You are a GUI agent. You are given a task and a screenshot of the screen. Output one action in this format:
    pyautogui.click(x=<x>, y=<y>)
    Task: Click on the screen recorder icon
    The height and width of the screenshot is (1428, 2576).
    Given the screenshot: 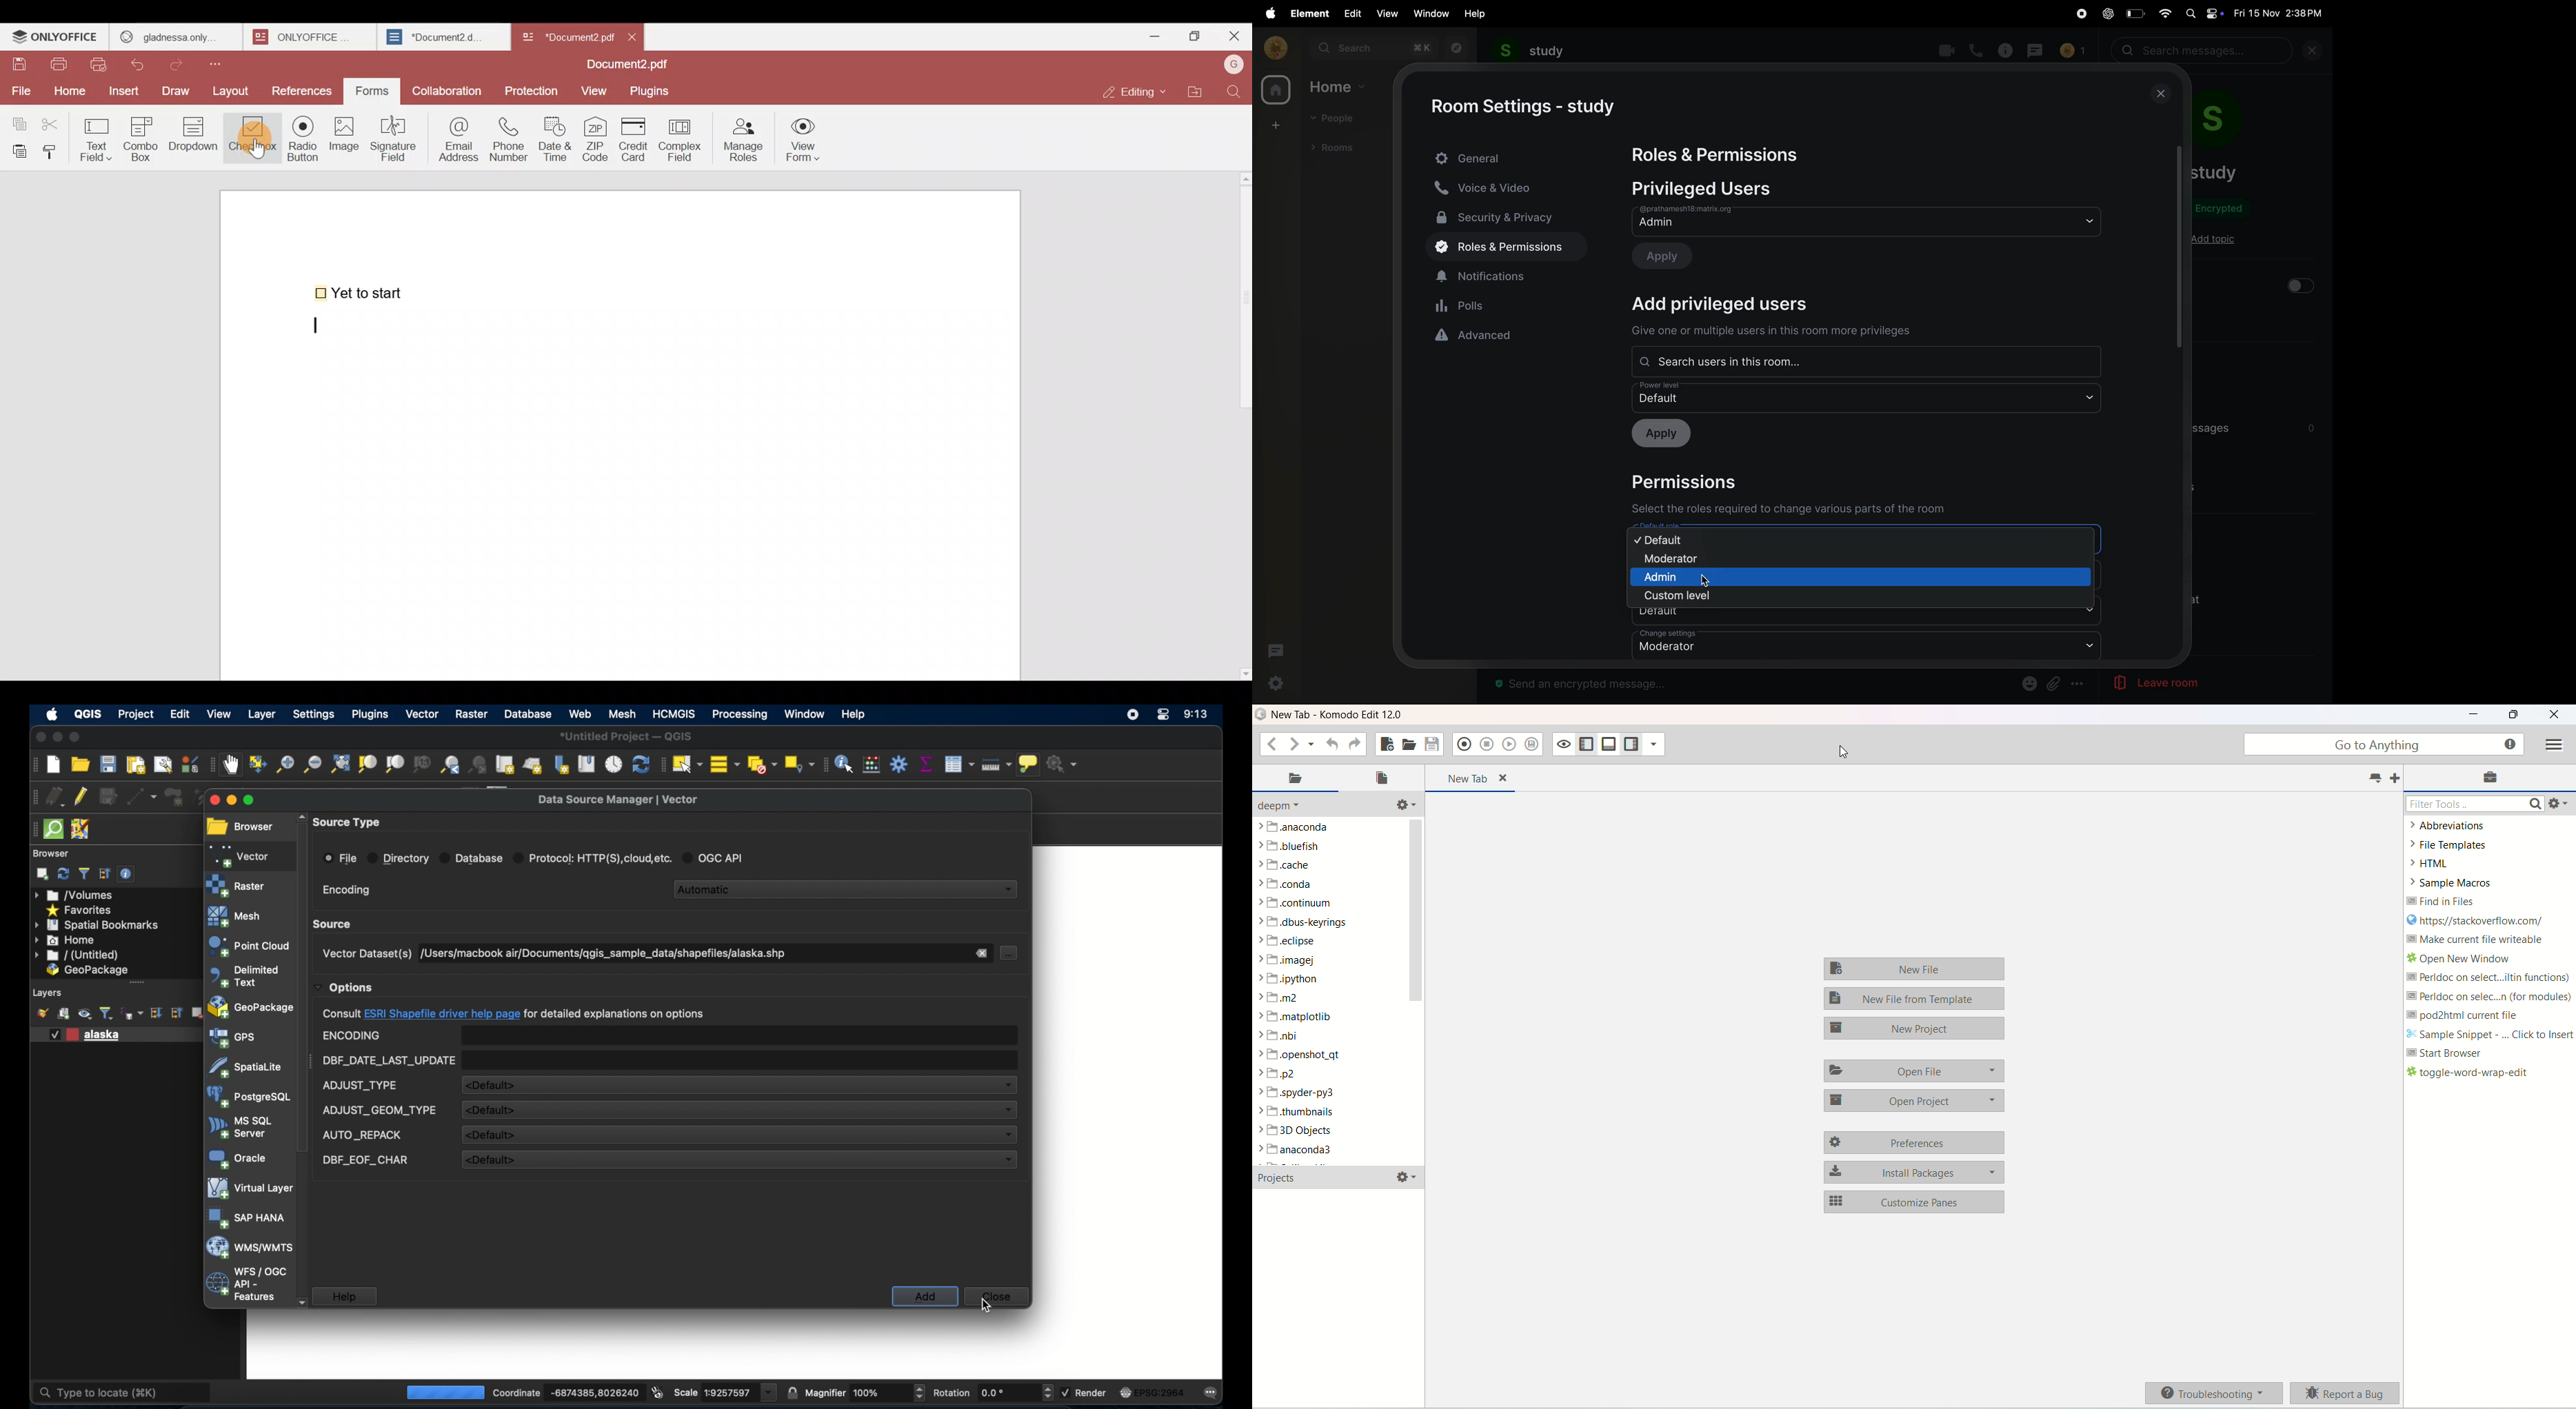 What is the action you would take?
    pyautogui.click(x=1133, y=714)
    